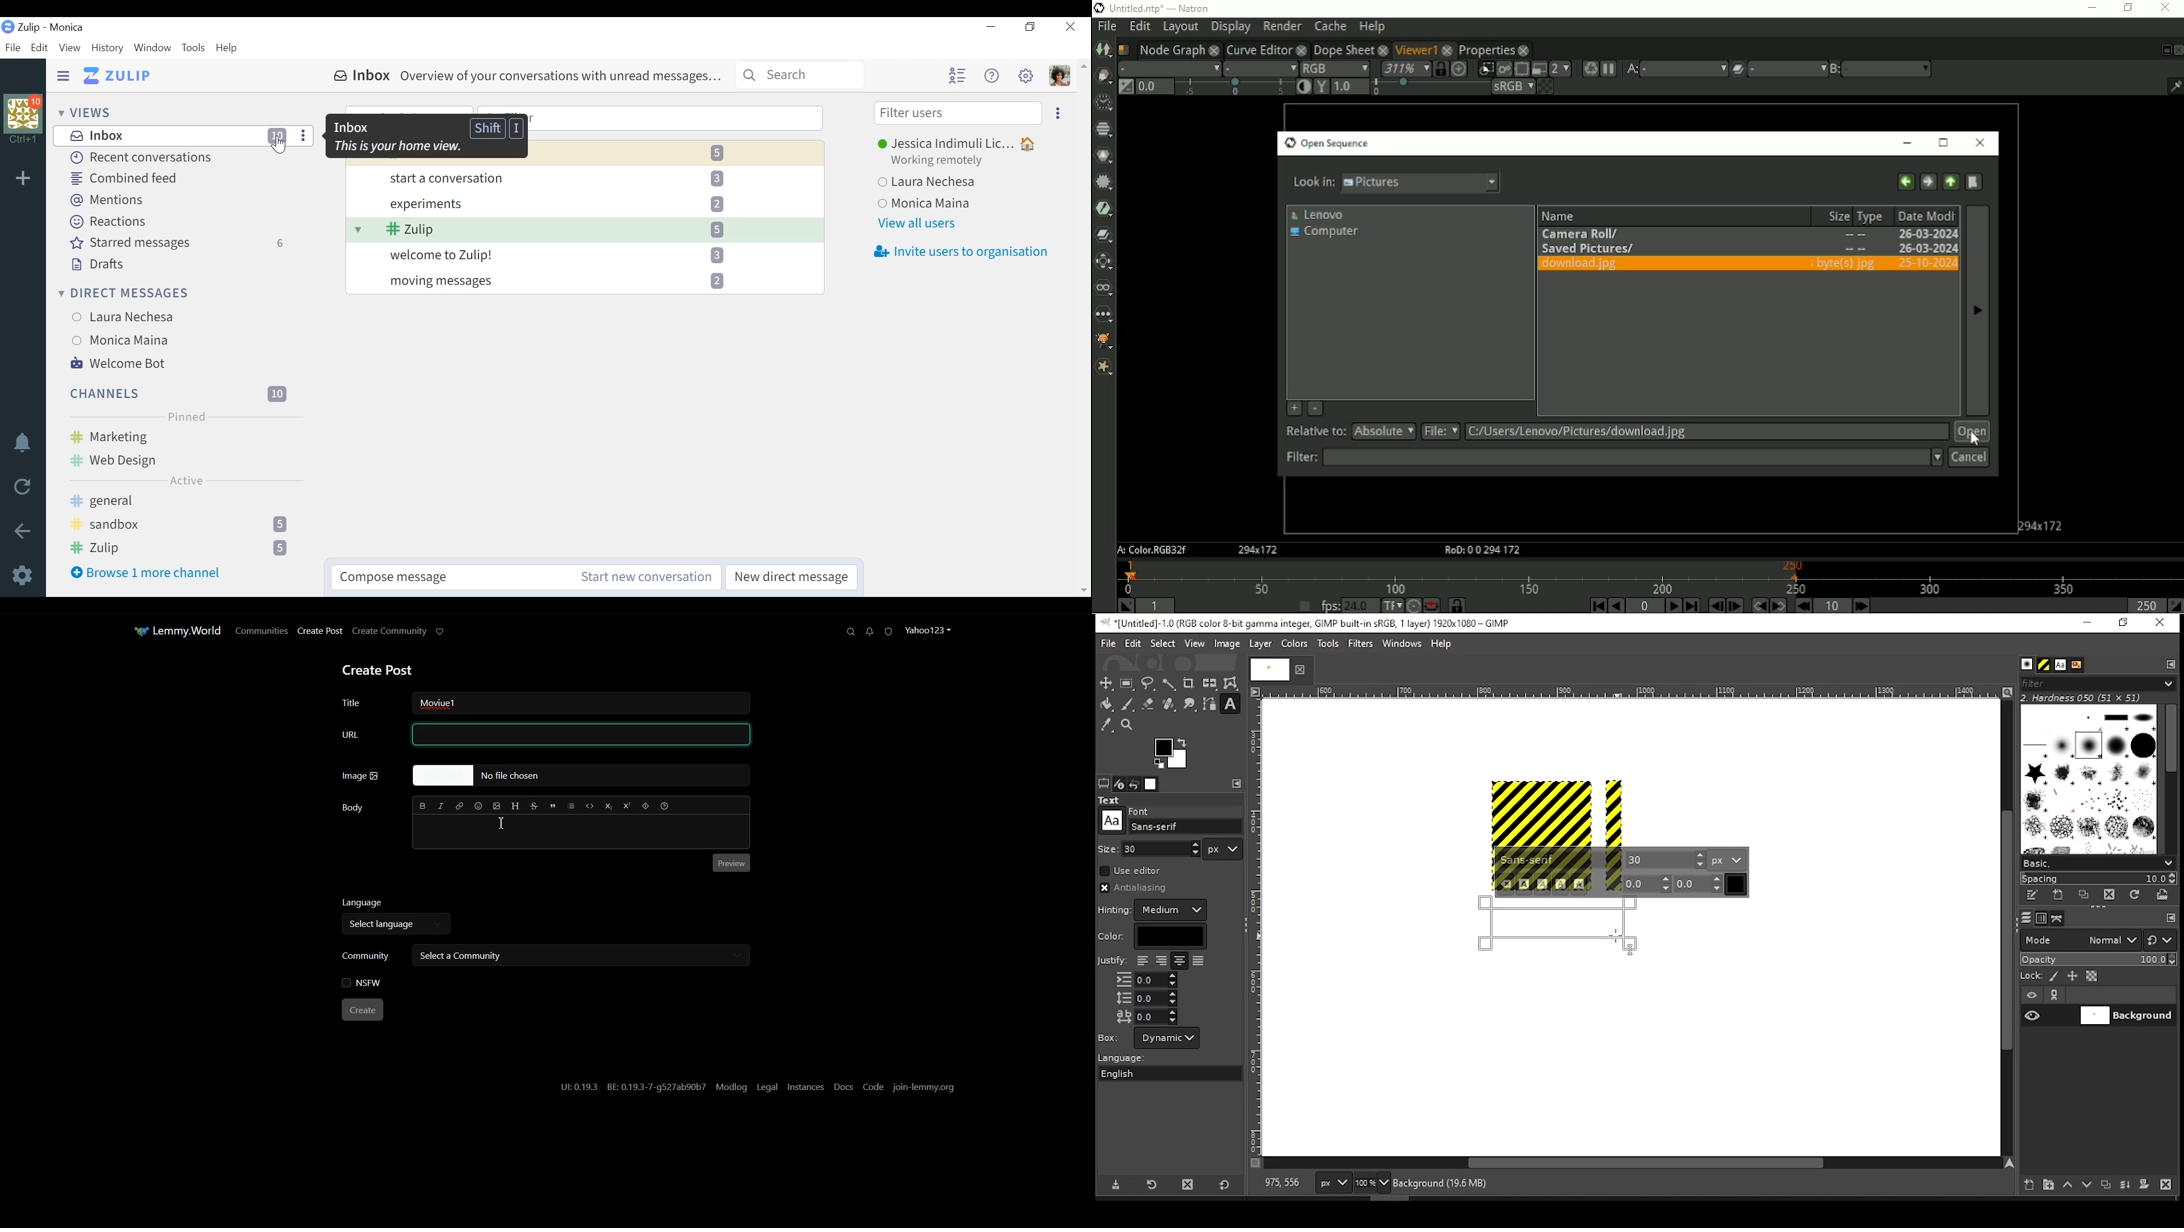  I want to click on Code, so click(590, 806).